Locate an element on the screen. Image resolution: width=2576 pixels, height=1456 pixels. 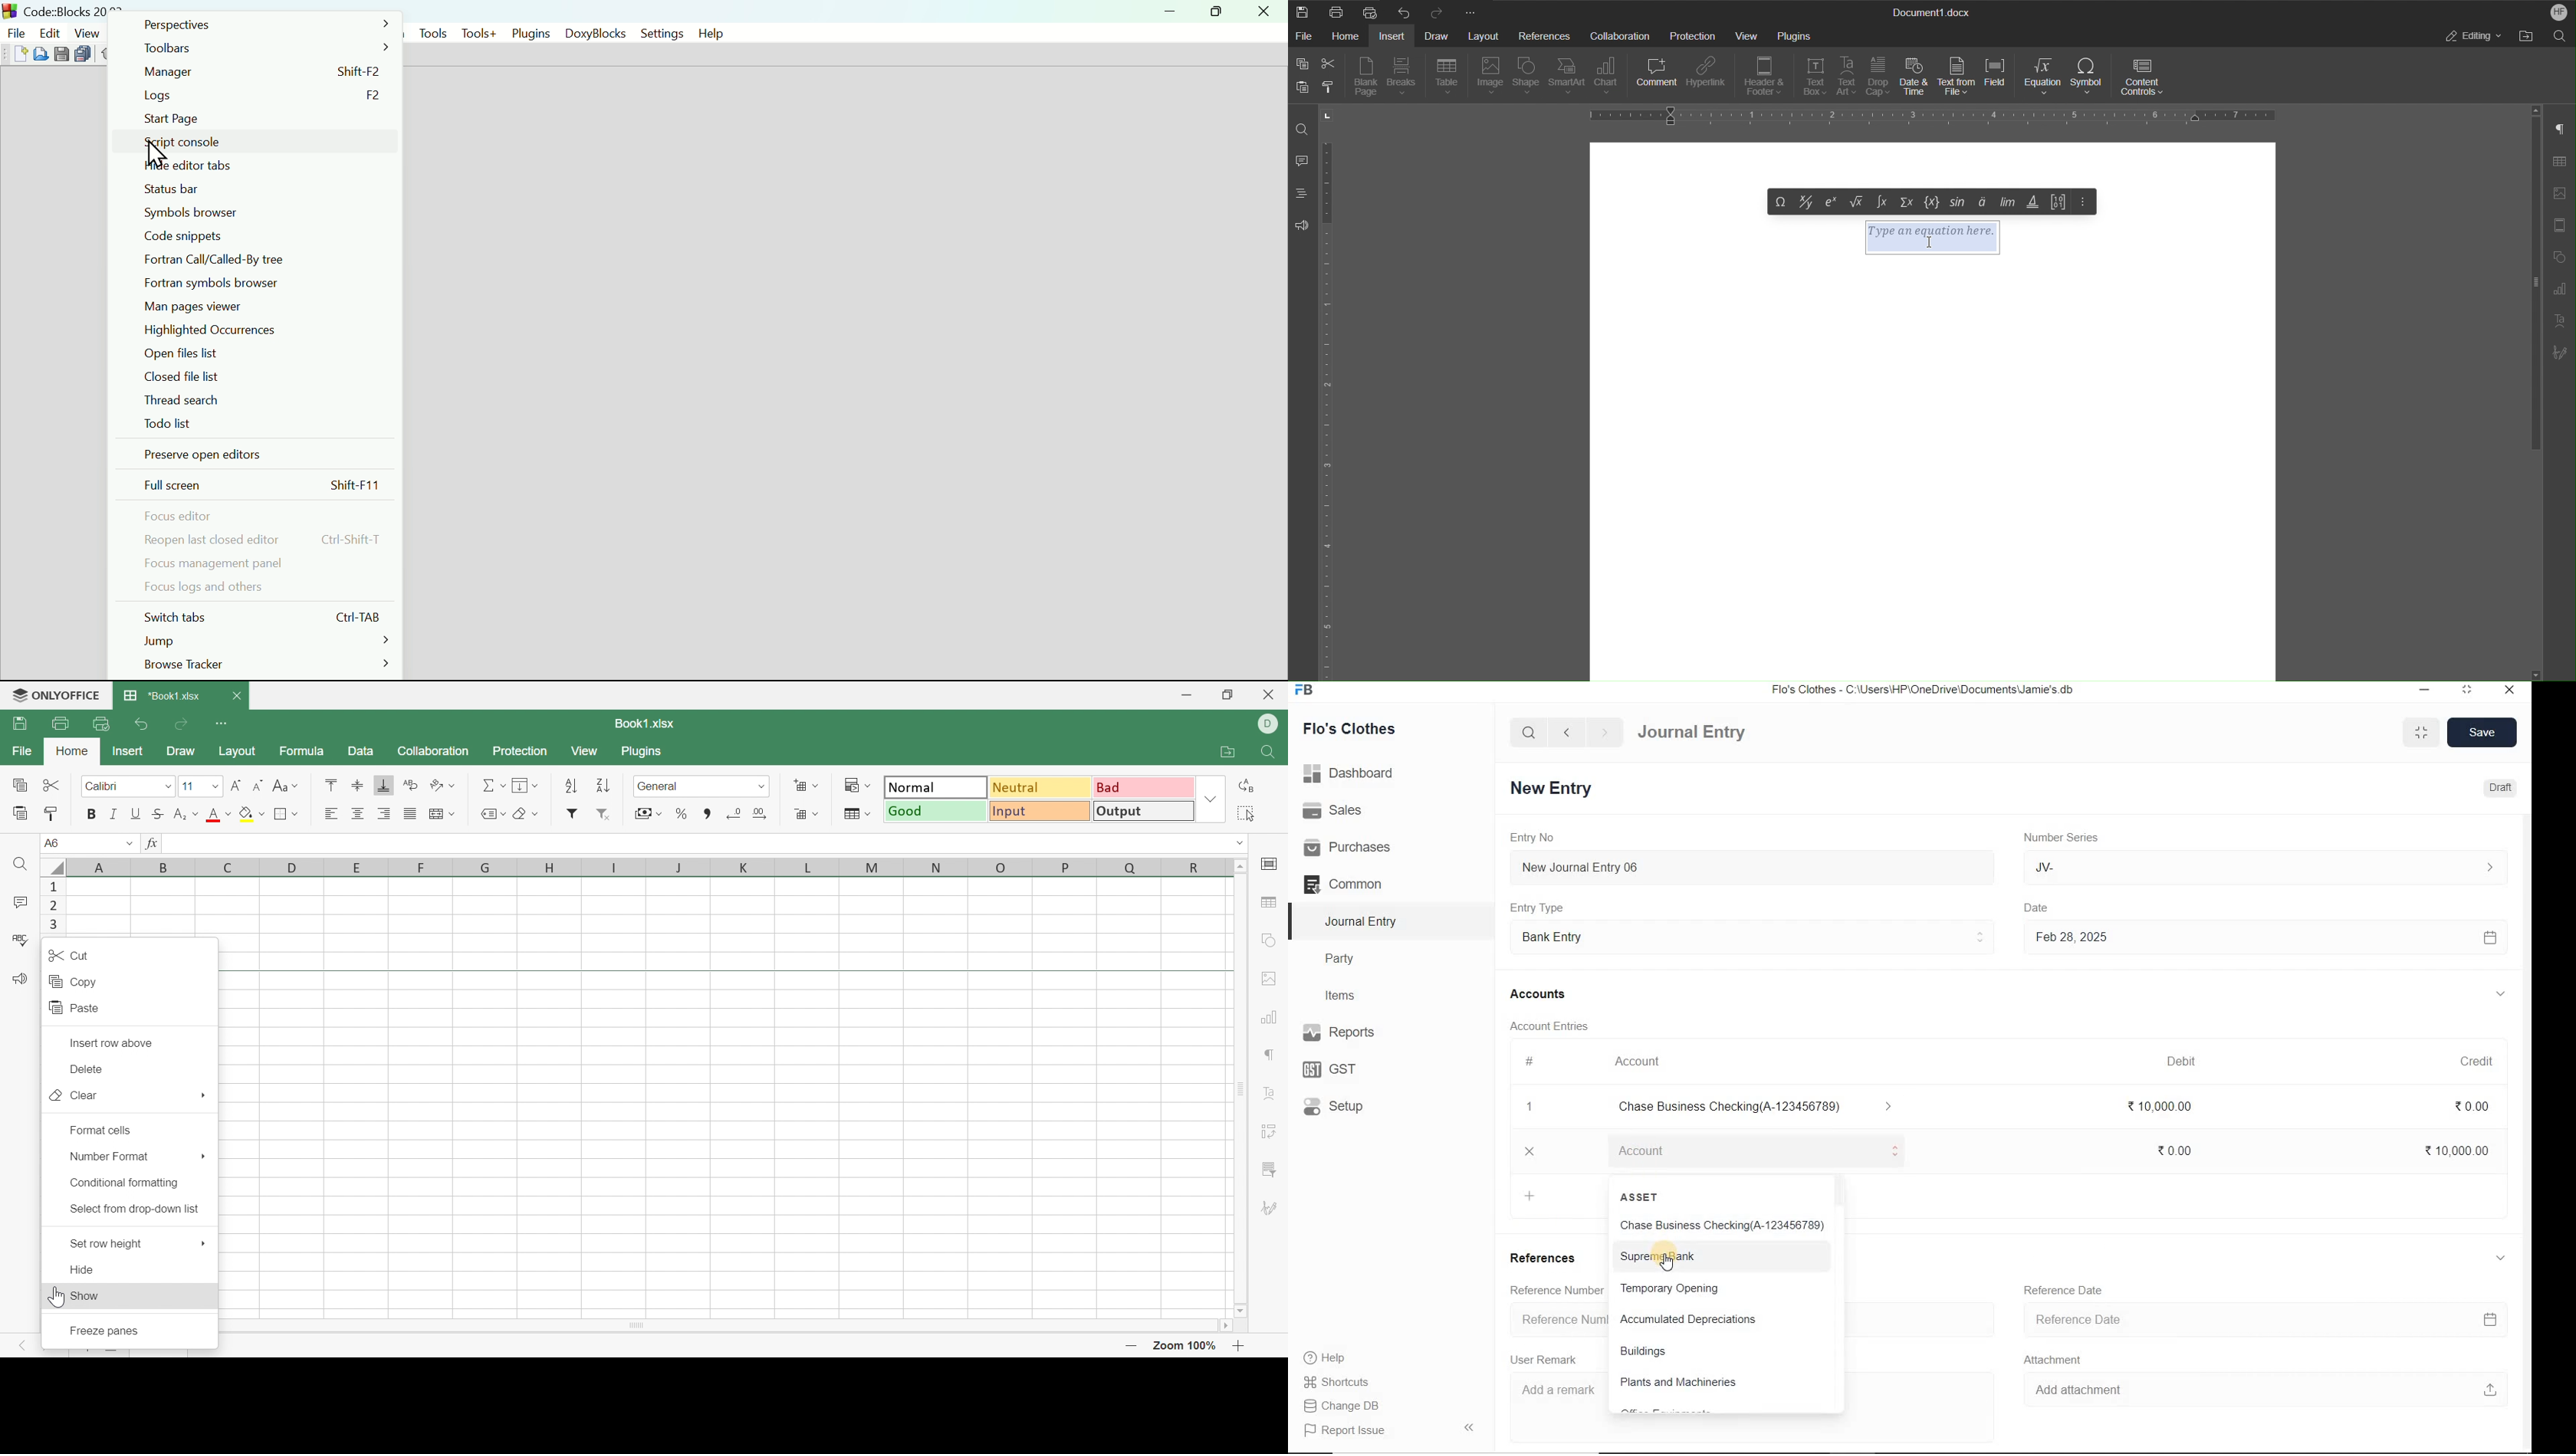
Number Series is located at coordinates (2055, 838).